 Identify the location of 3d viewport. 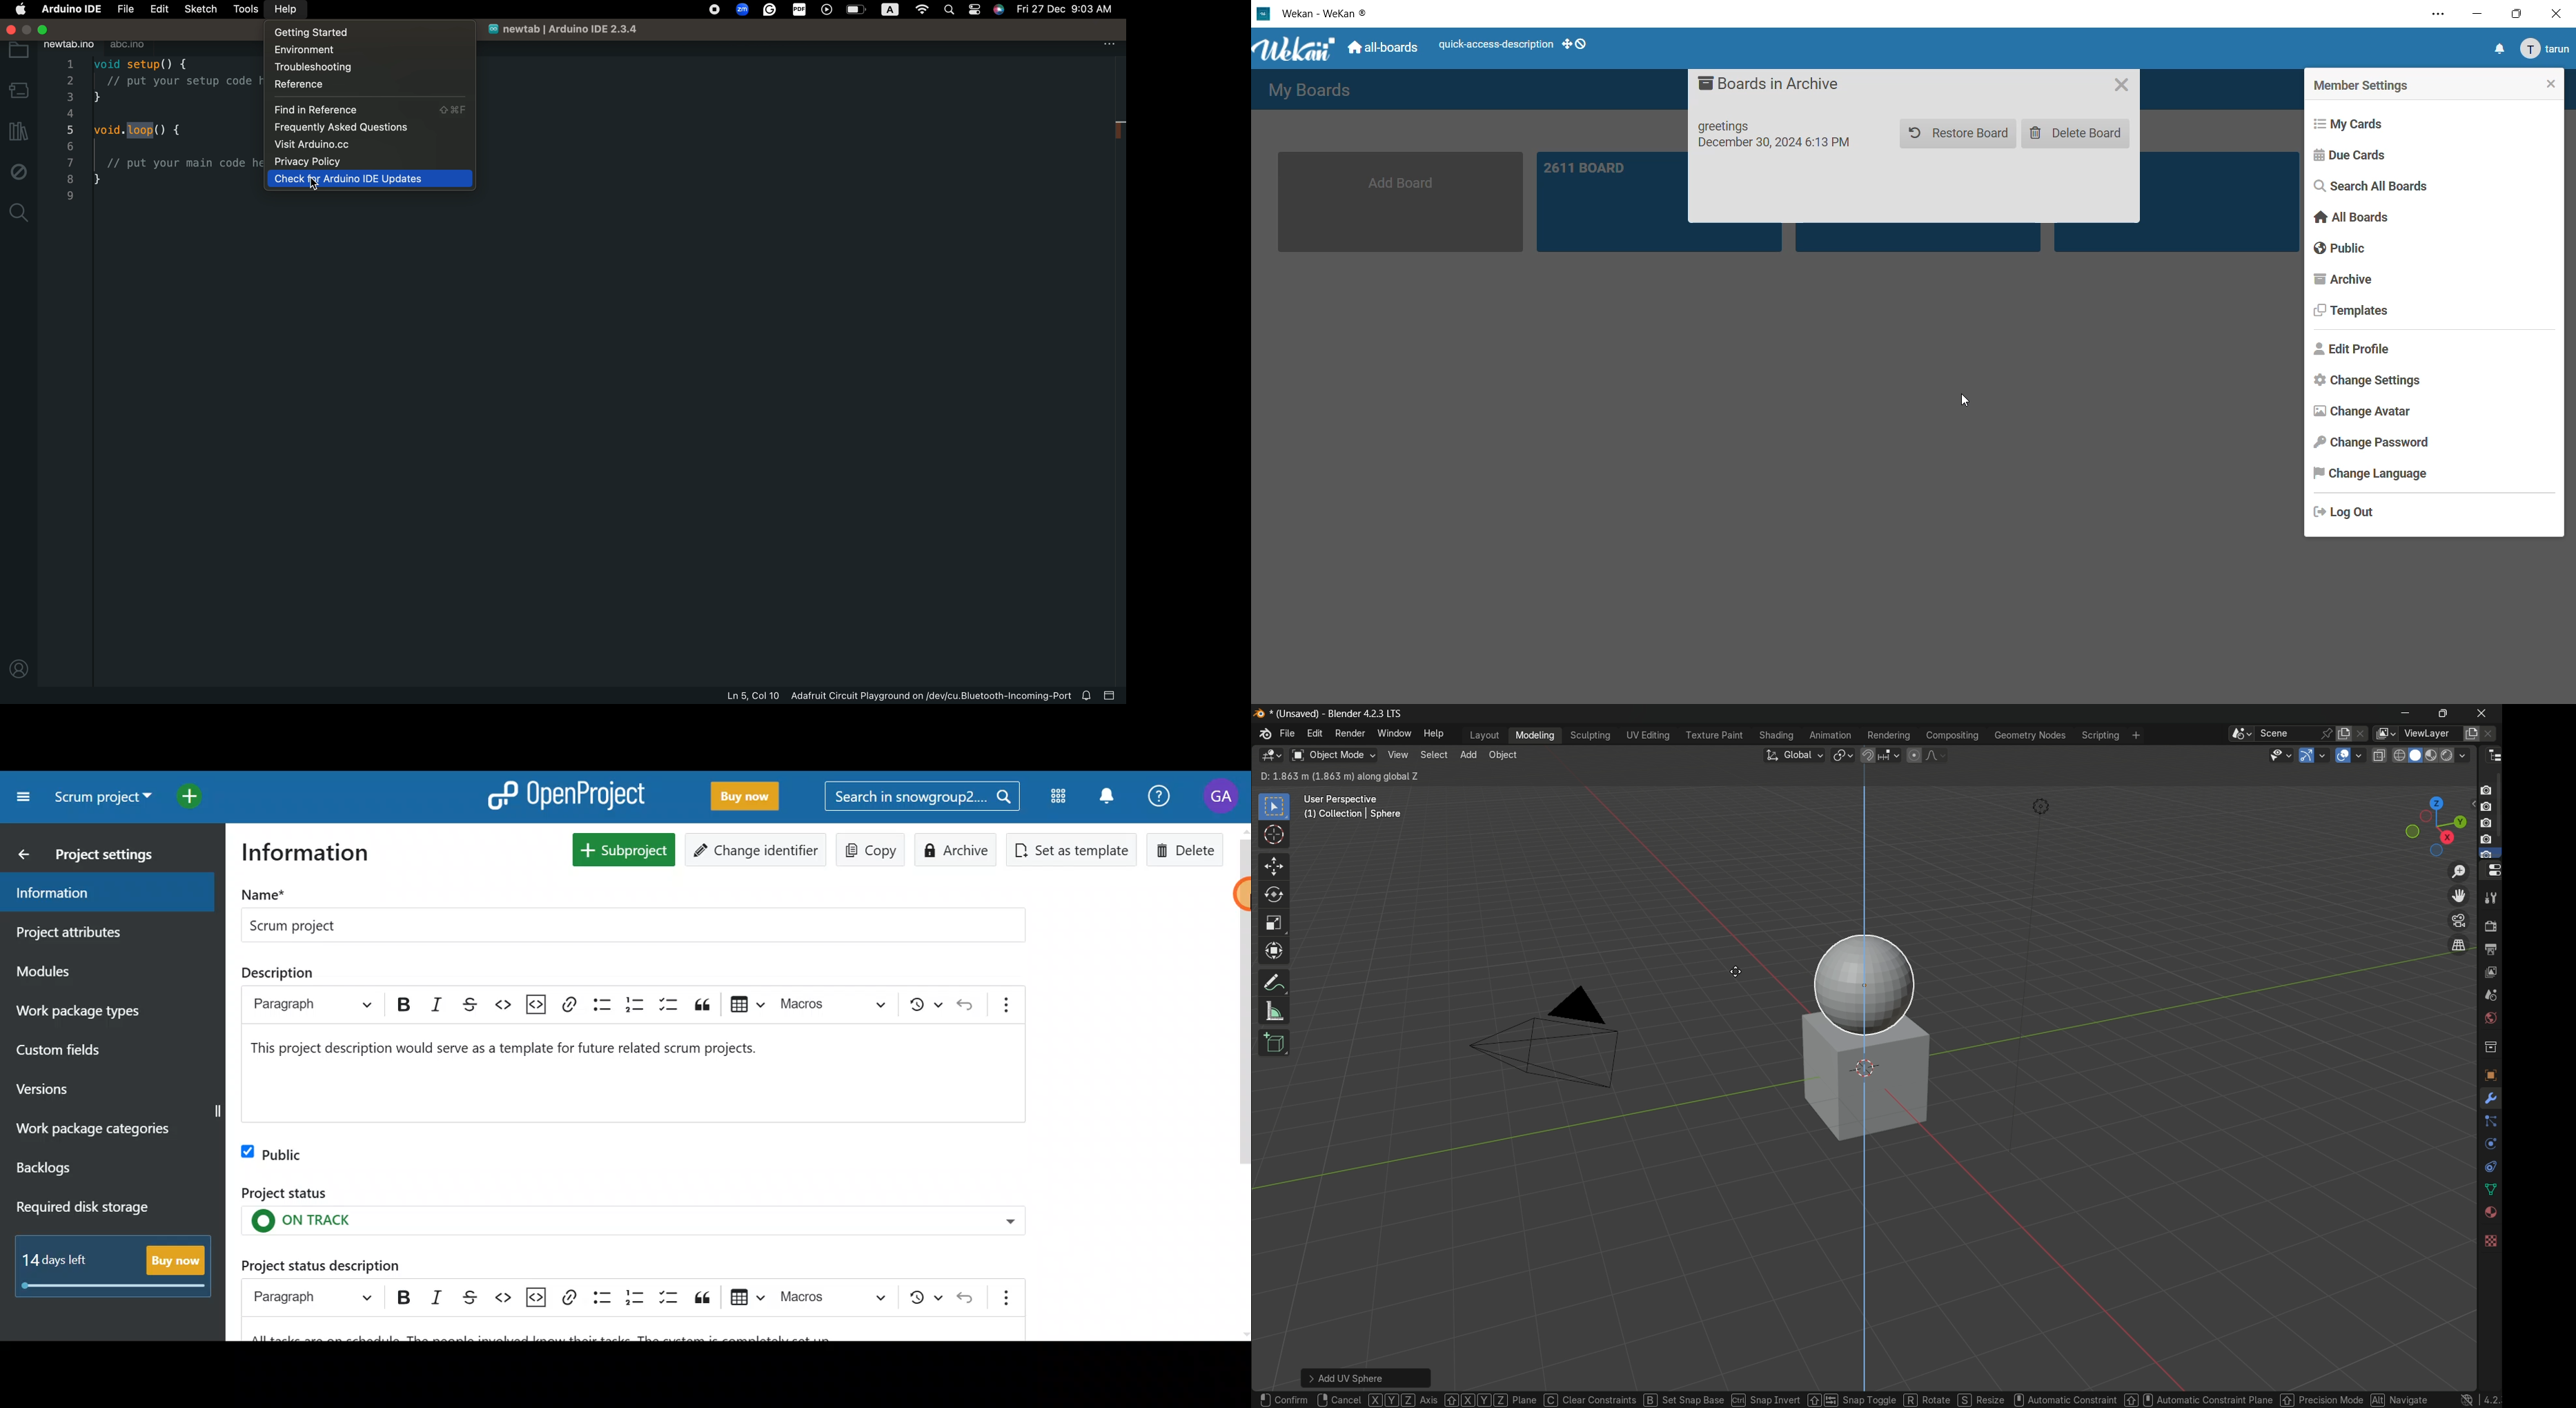
(1269, 755).